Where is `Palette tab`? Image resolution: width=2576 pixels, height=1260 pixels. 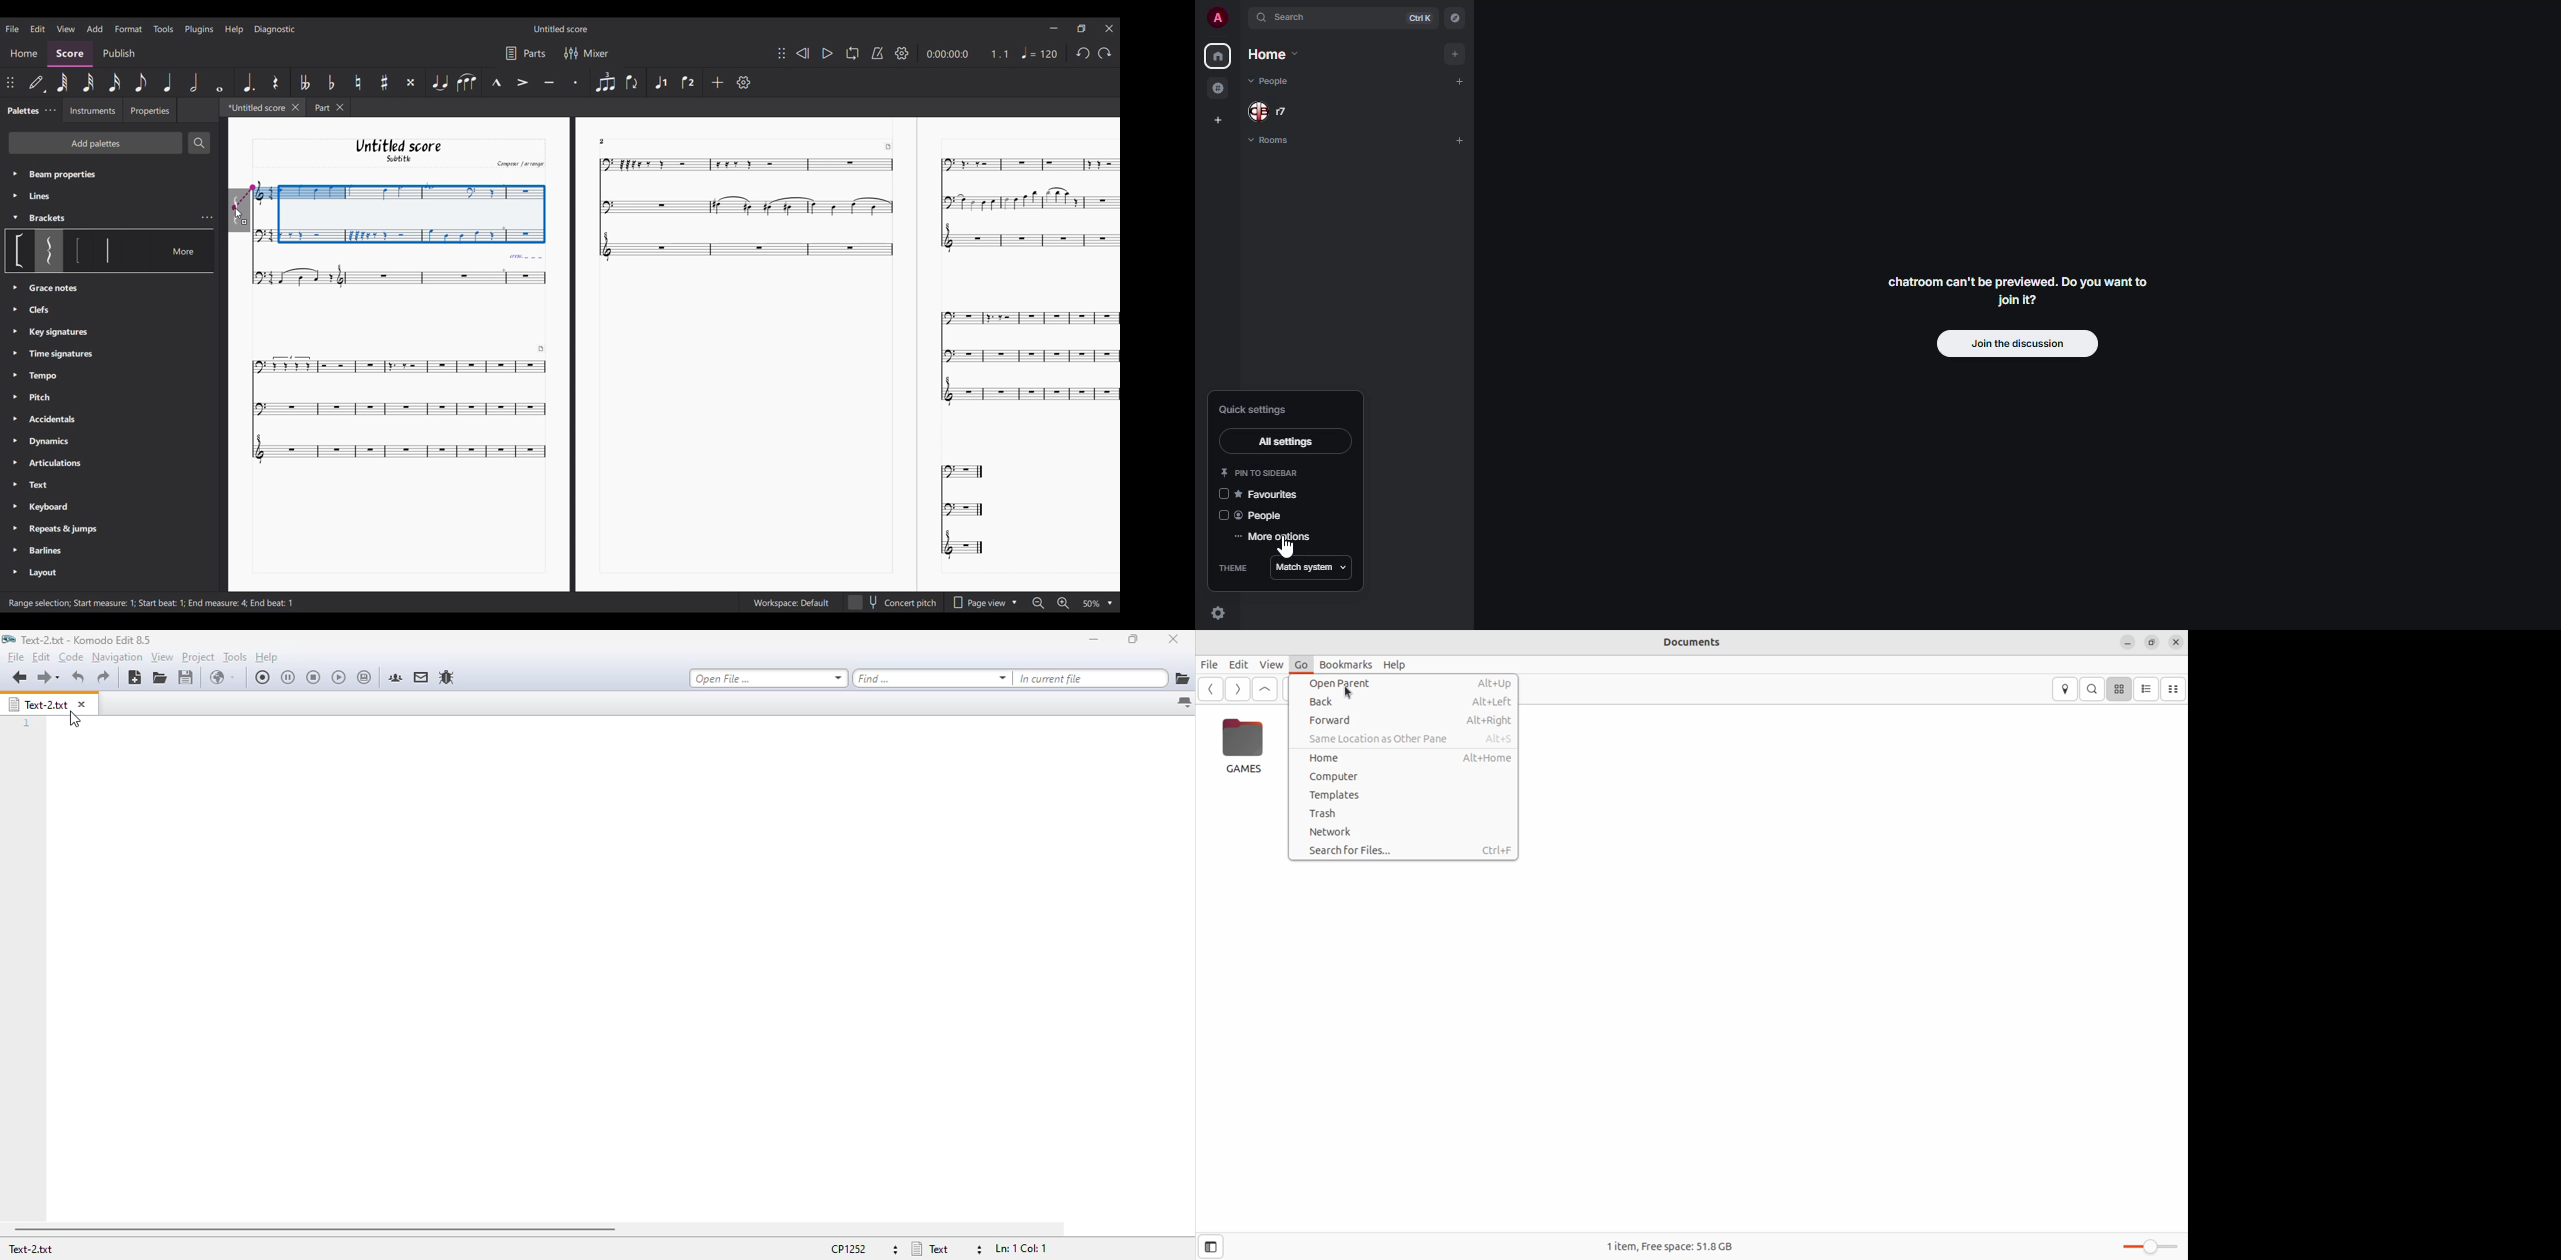
Palette tab is located at coordinates (22, 110).